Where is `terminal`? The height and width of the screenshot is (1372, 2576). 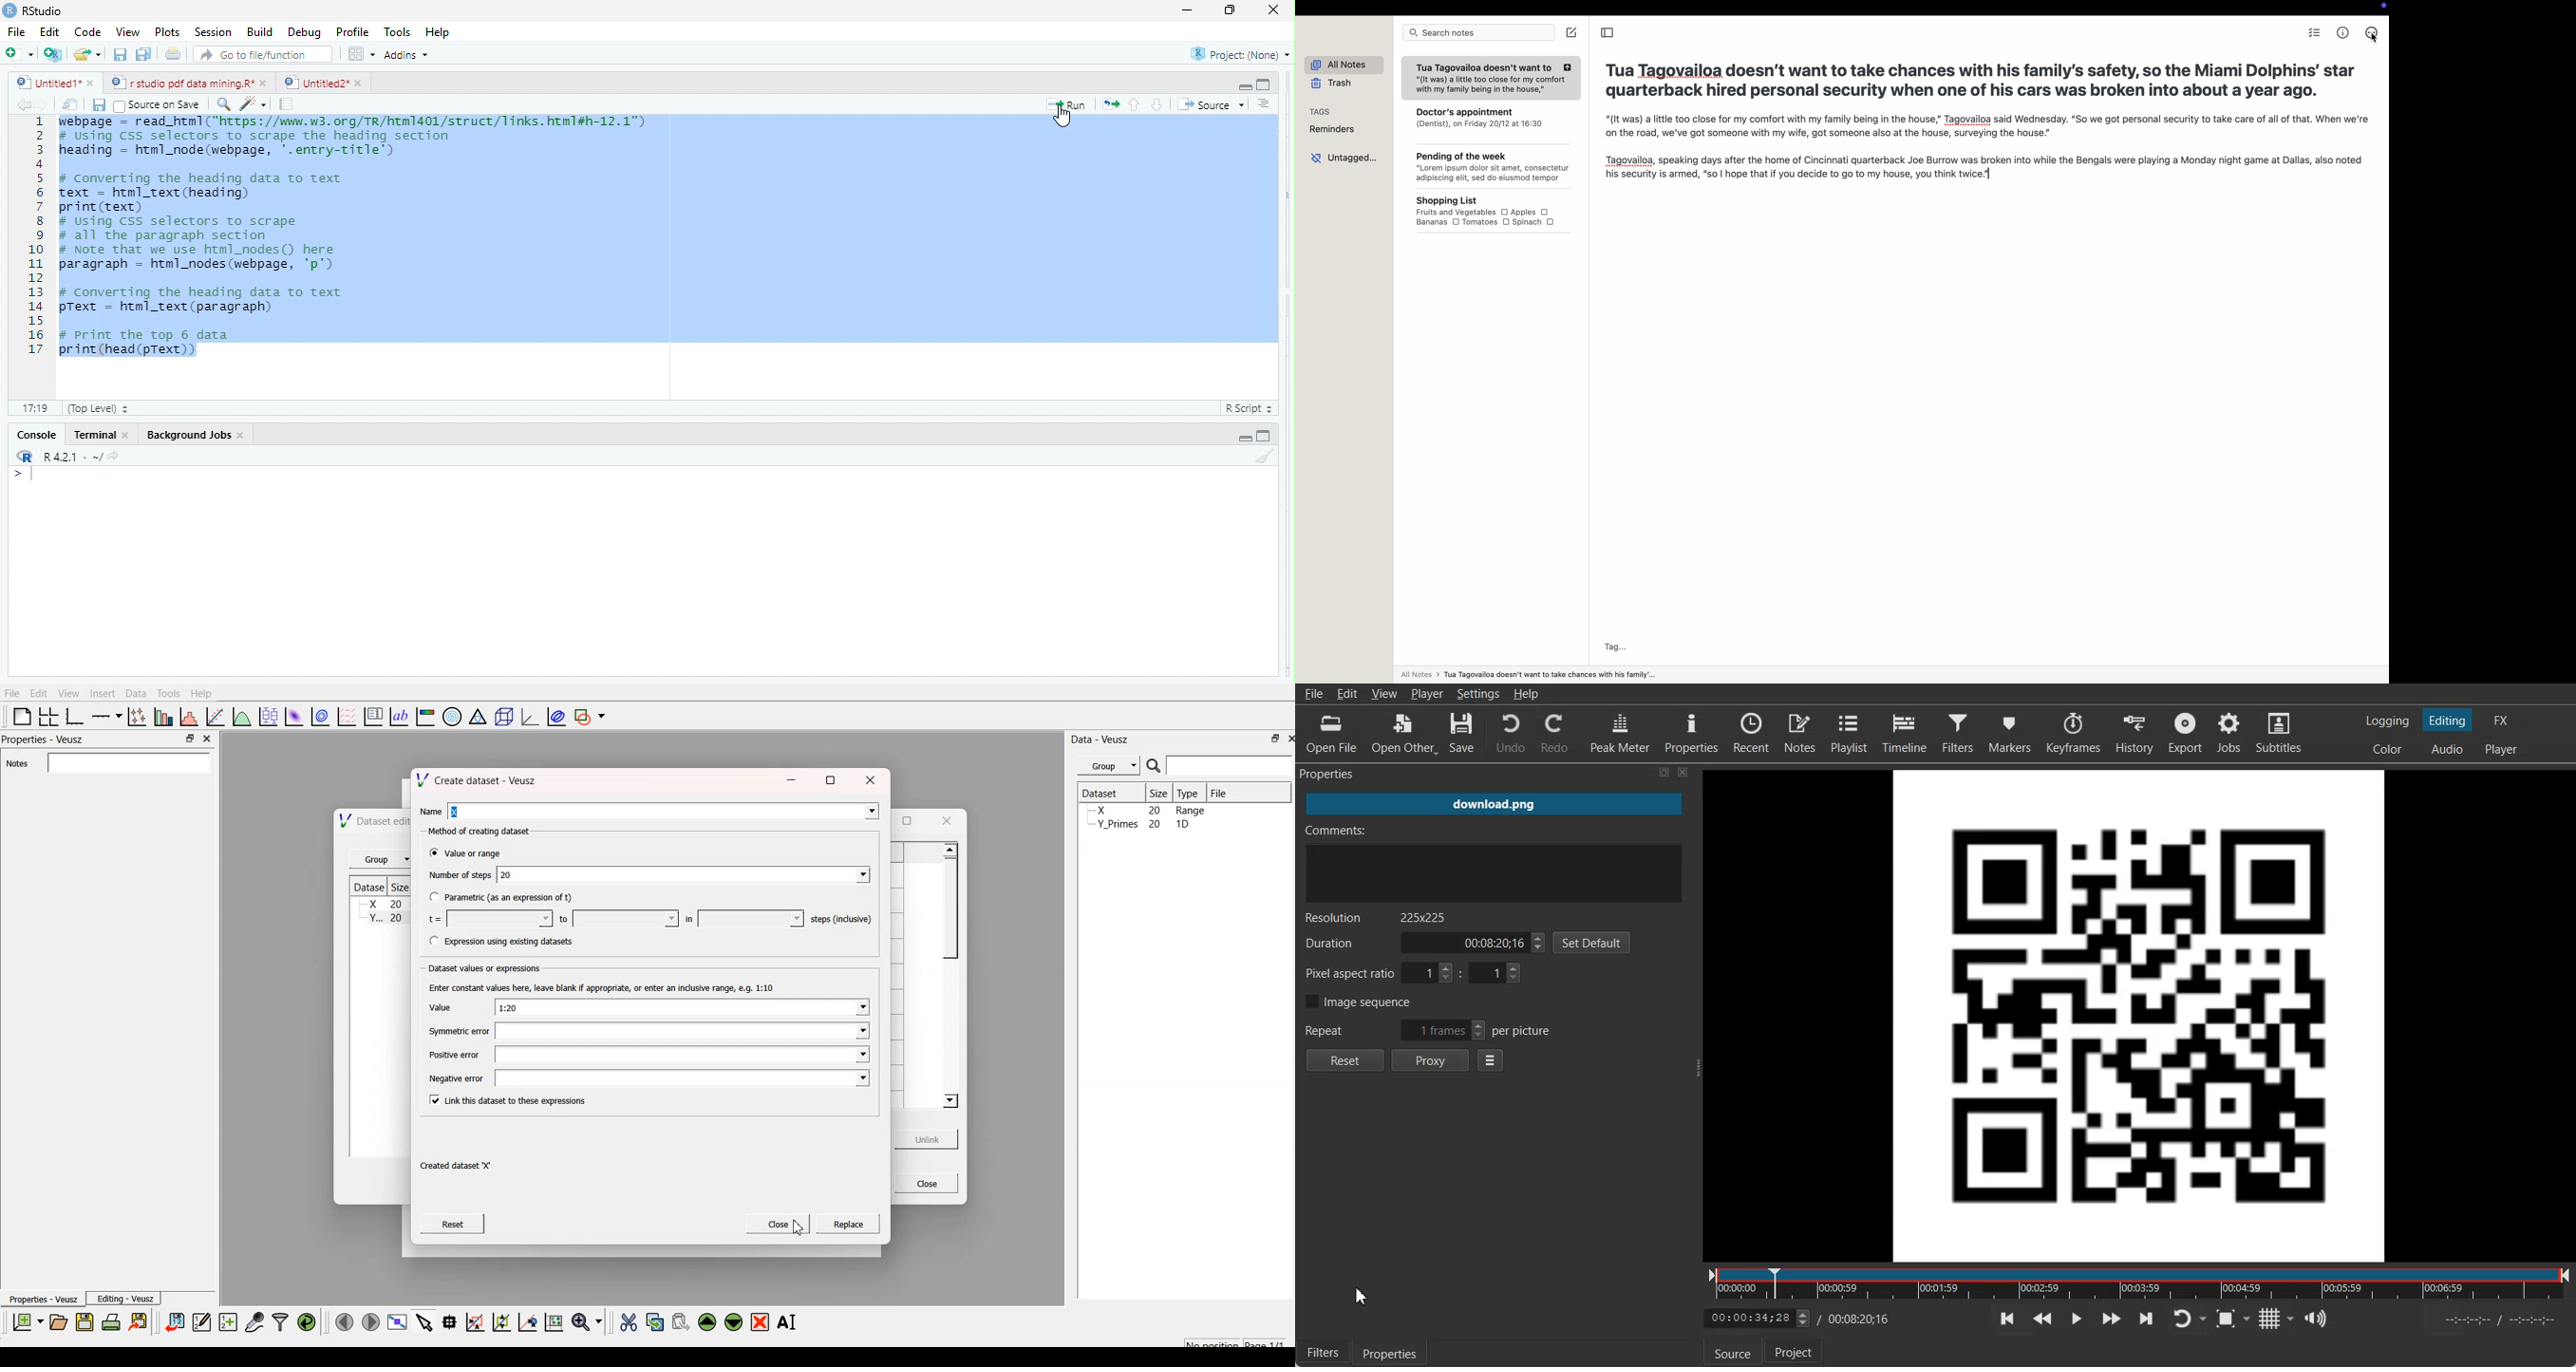 terminal is located at coordinates (97, 435).